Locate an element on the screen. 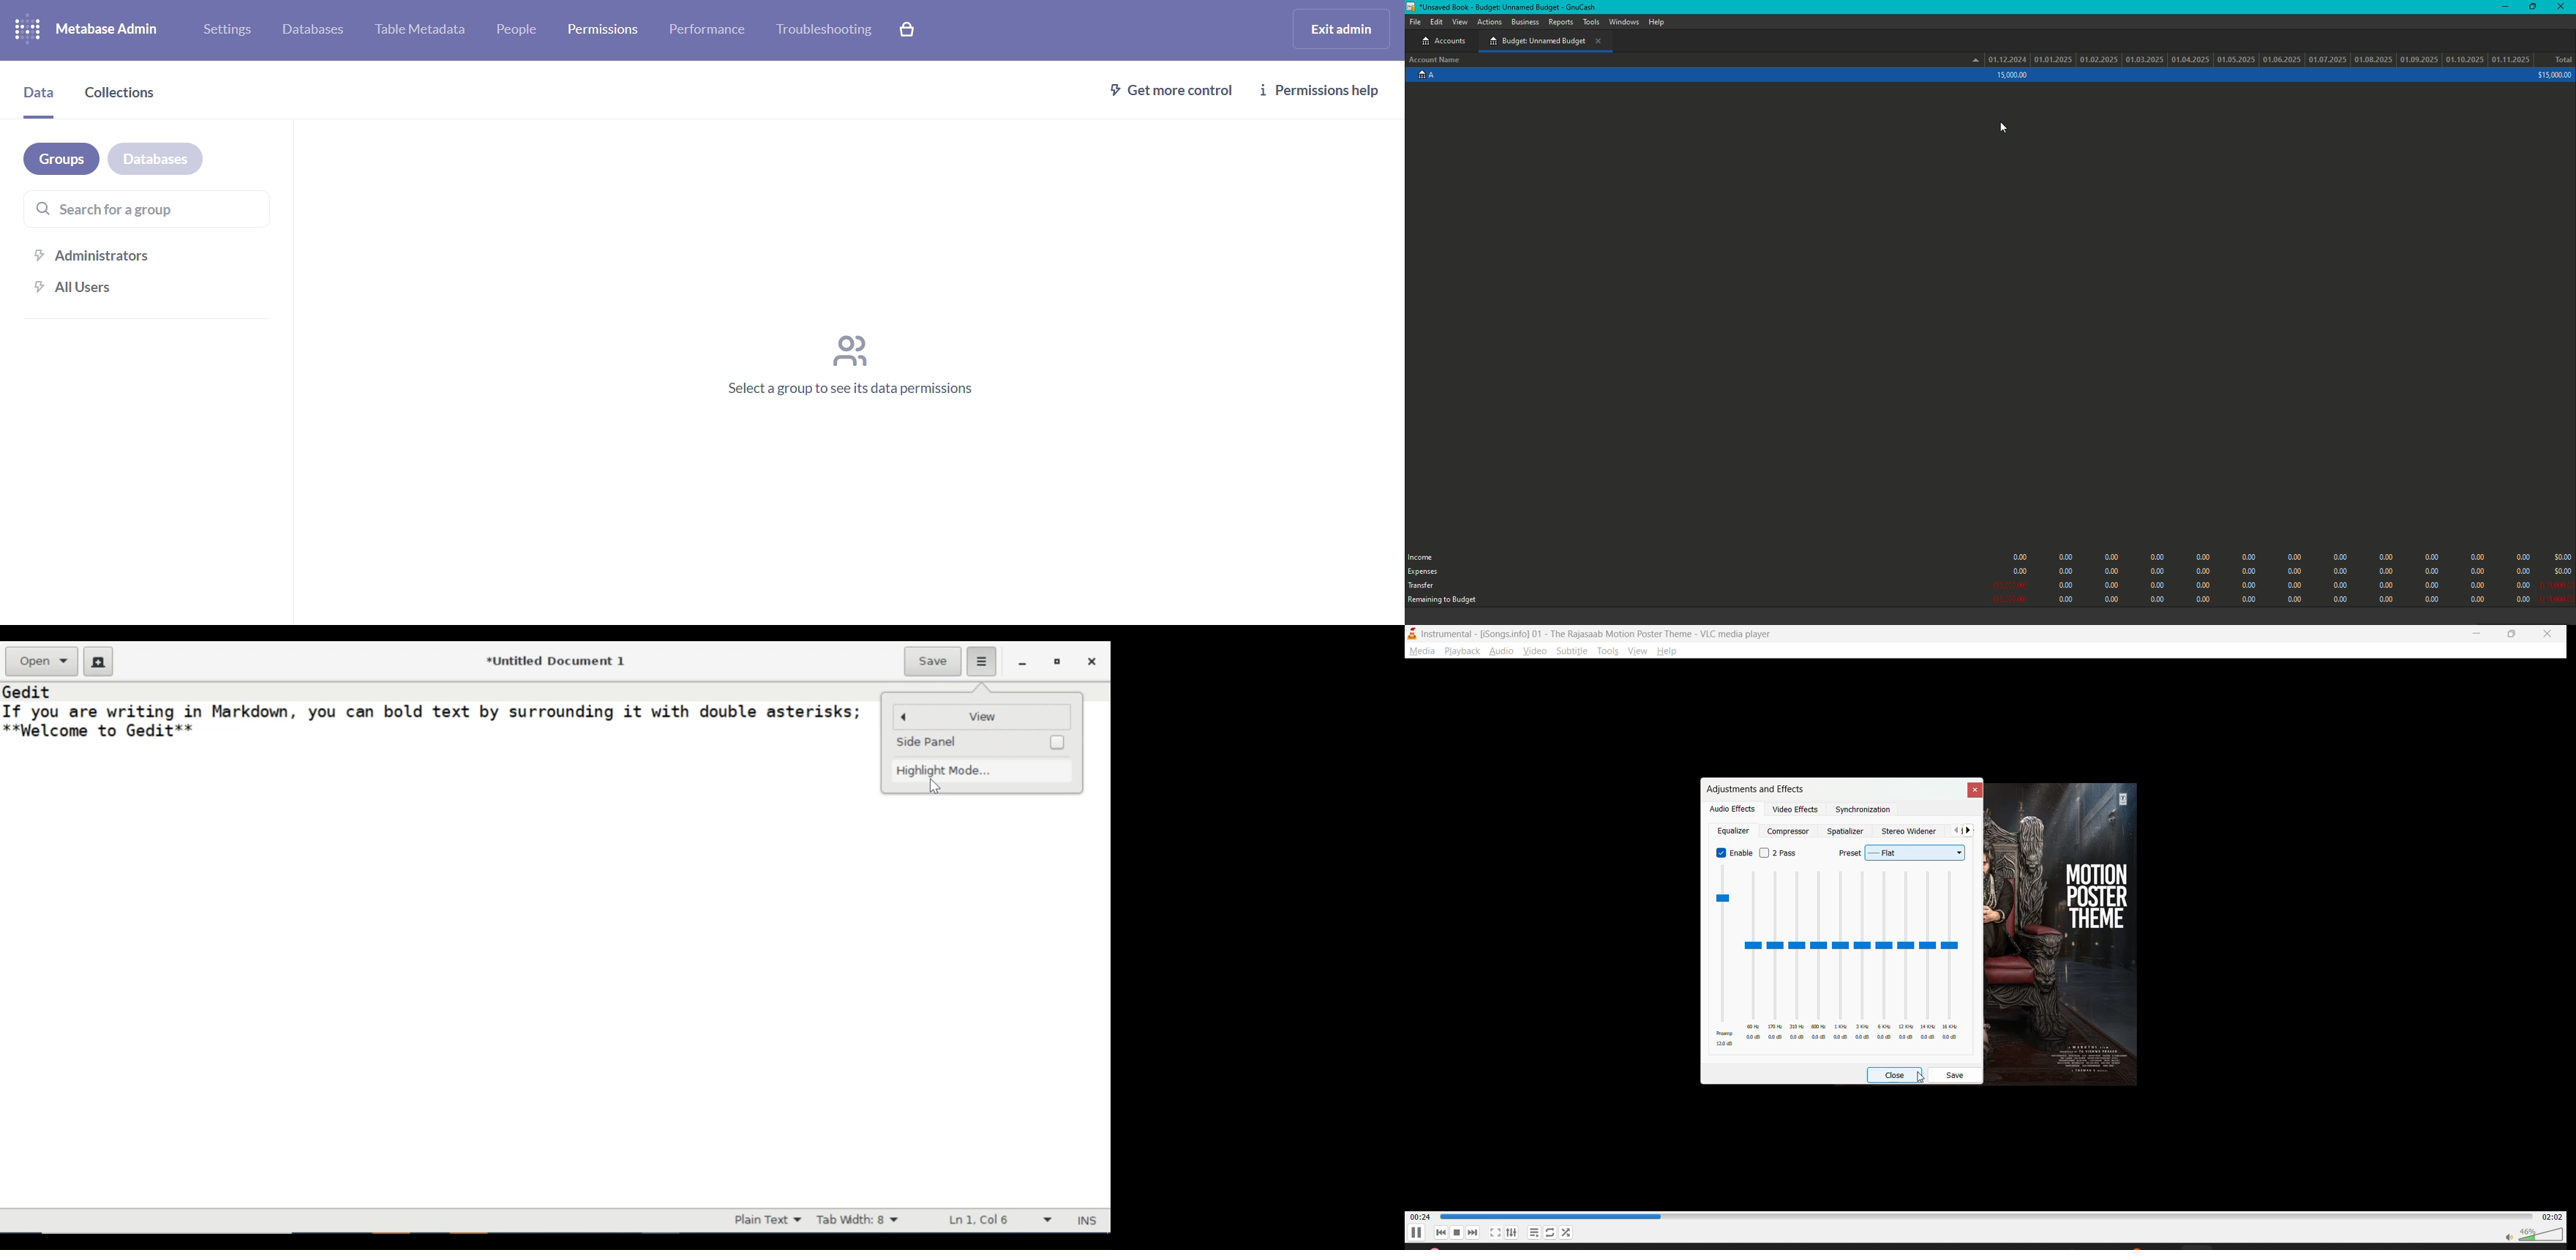 The width and height of the screenshot is (2576, 1260). previous is located at coordinates (1441, 1233).